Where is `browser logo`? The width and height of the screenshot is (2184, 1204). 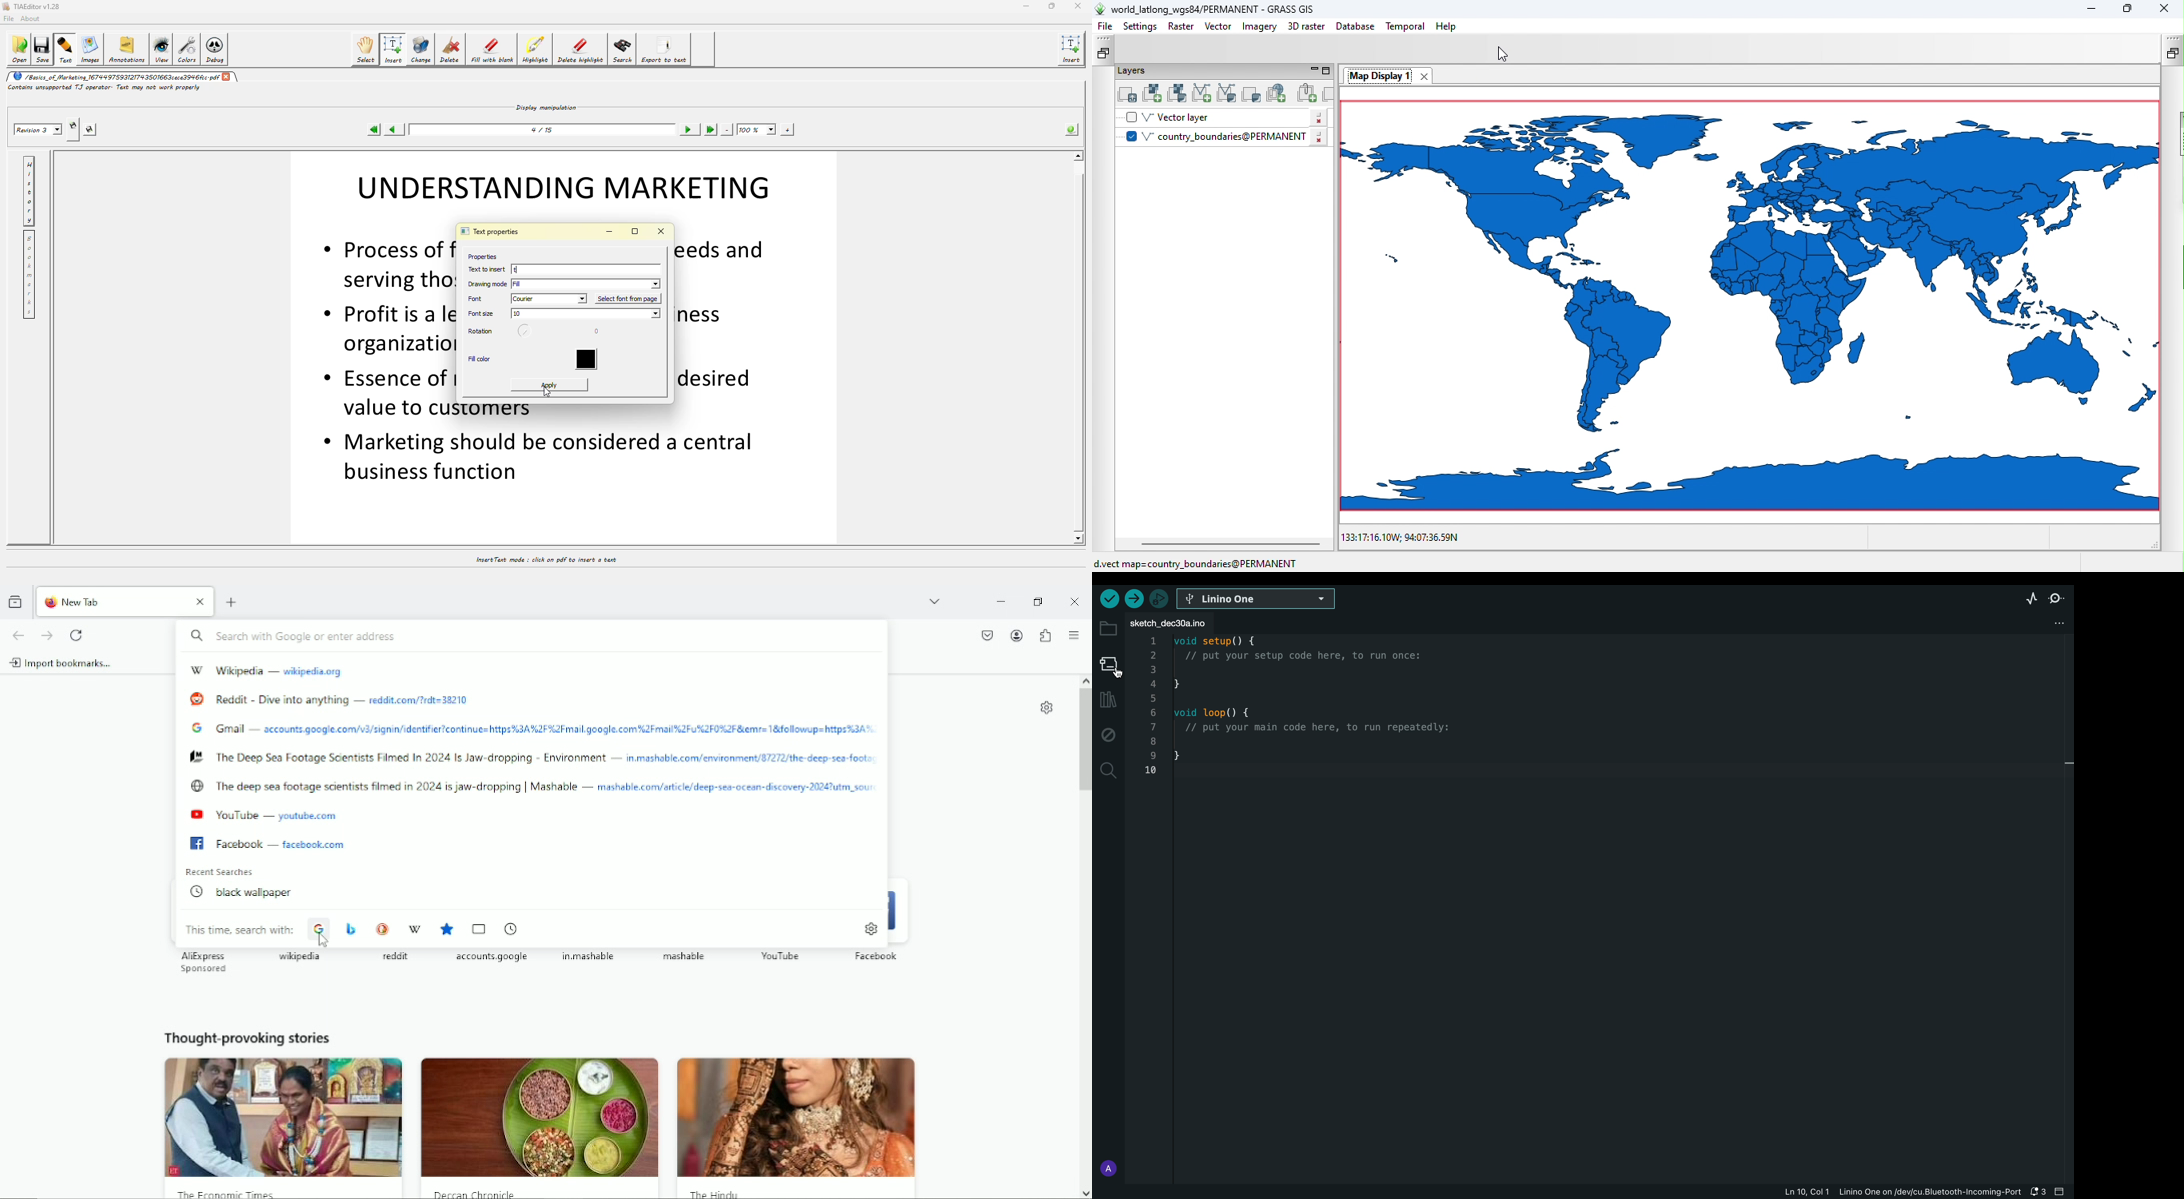 browser logo is located at coordinates (197, 786).